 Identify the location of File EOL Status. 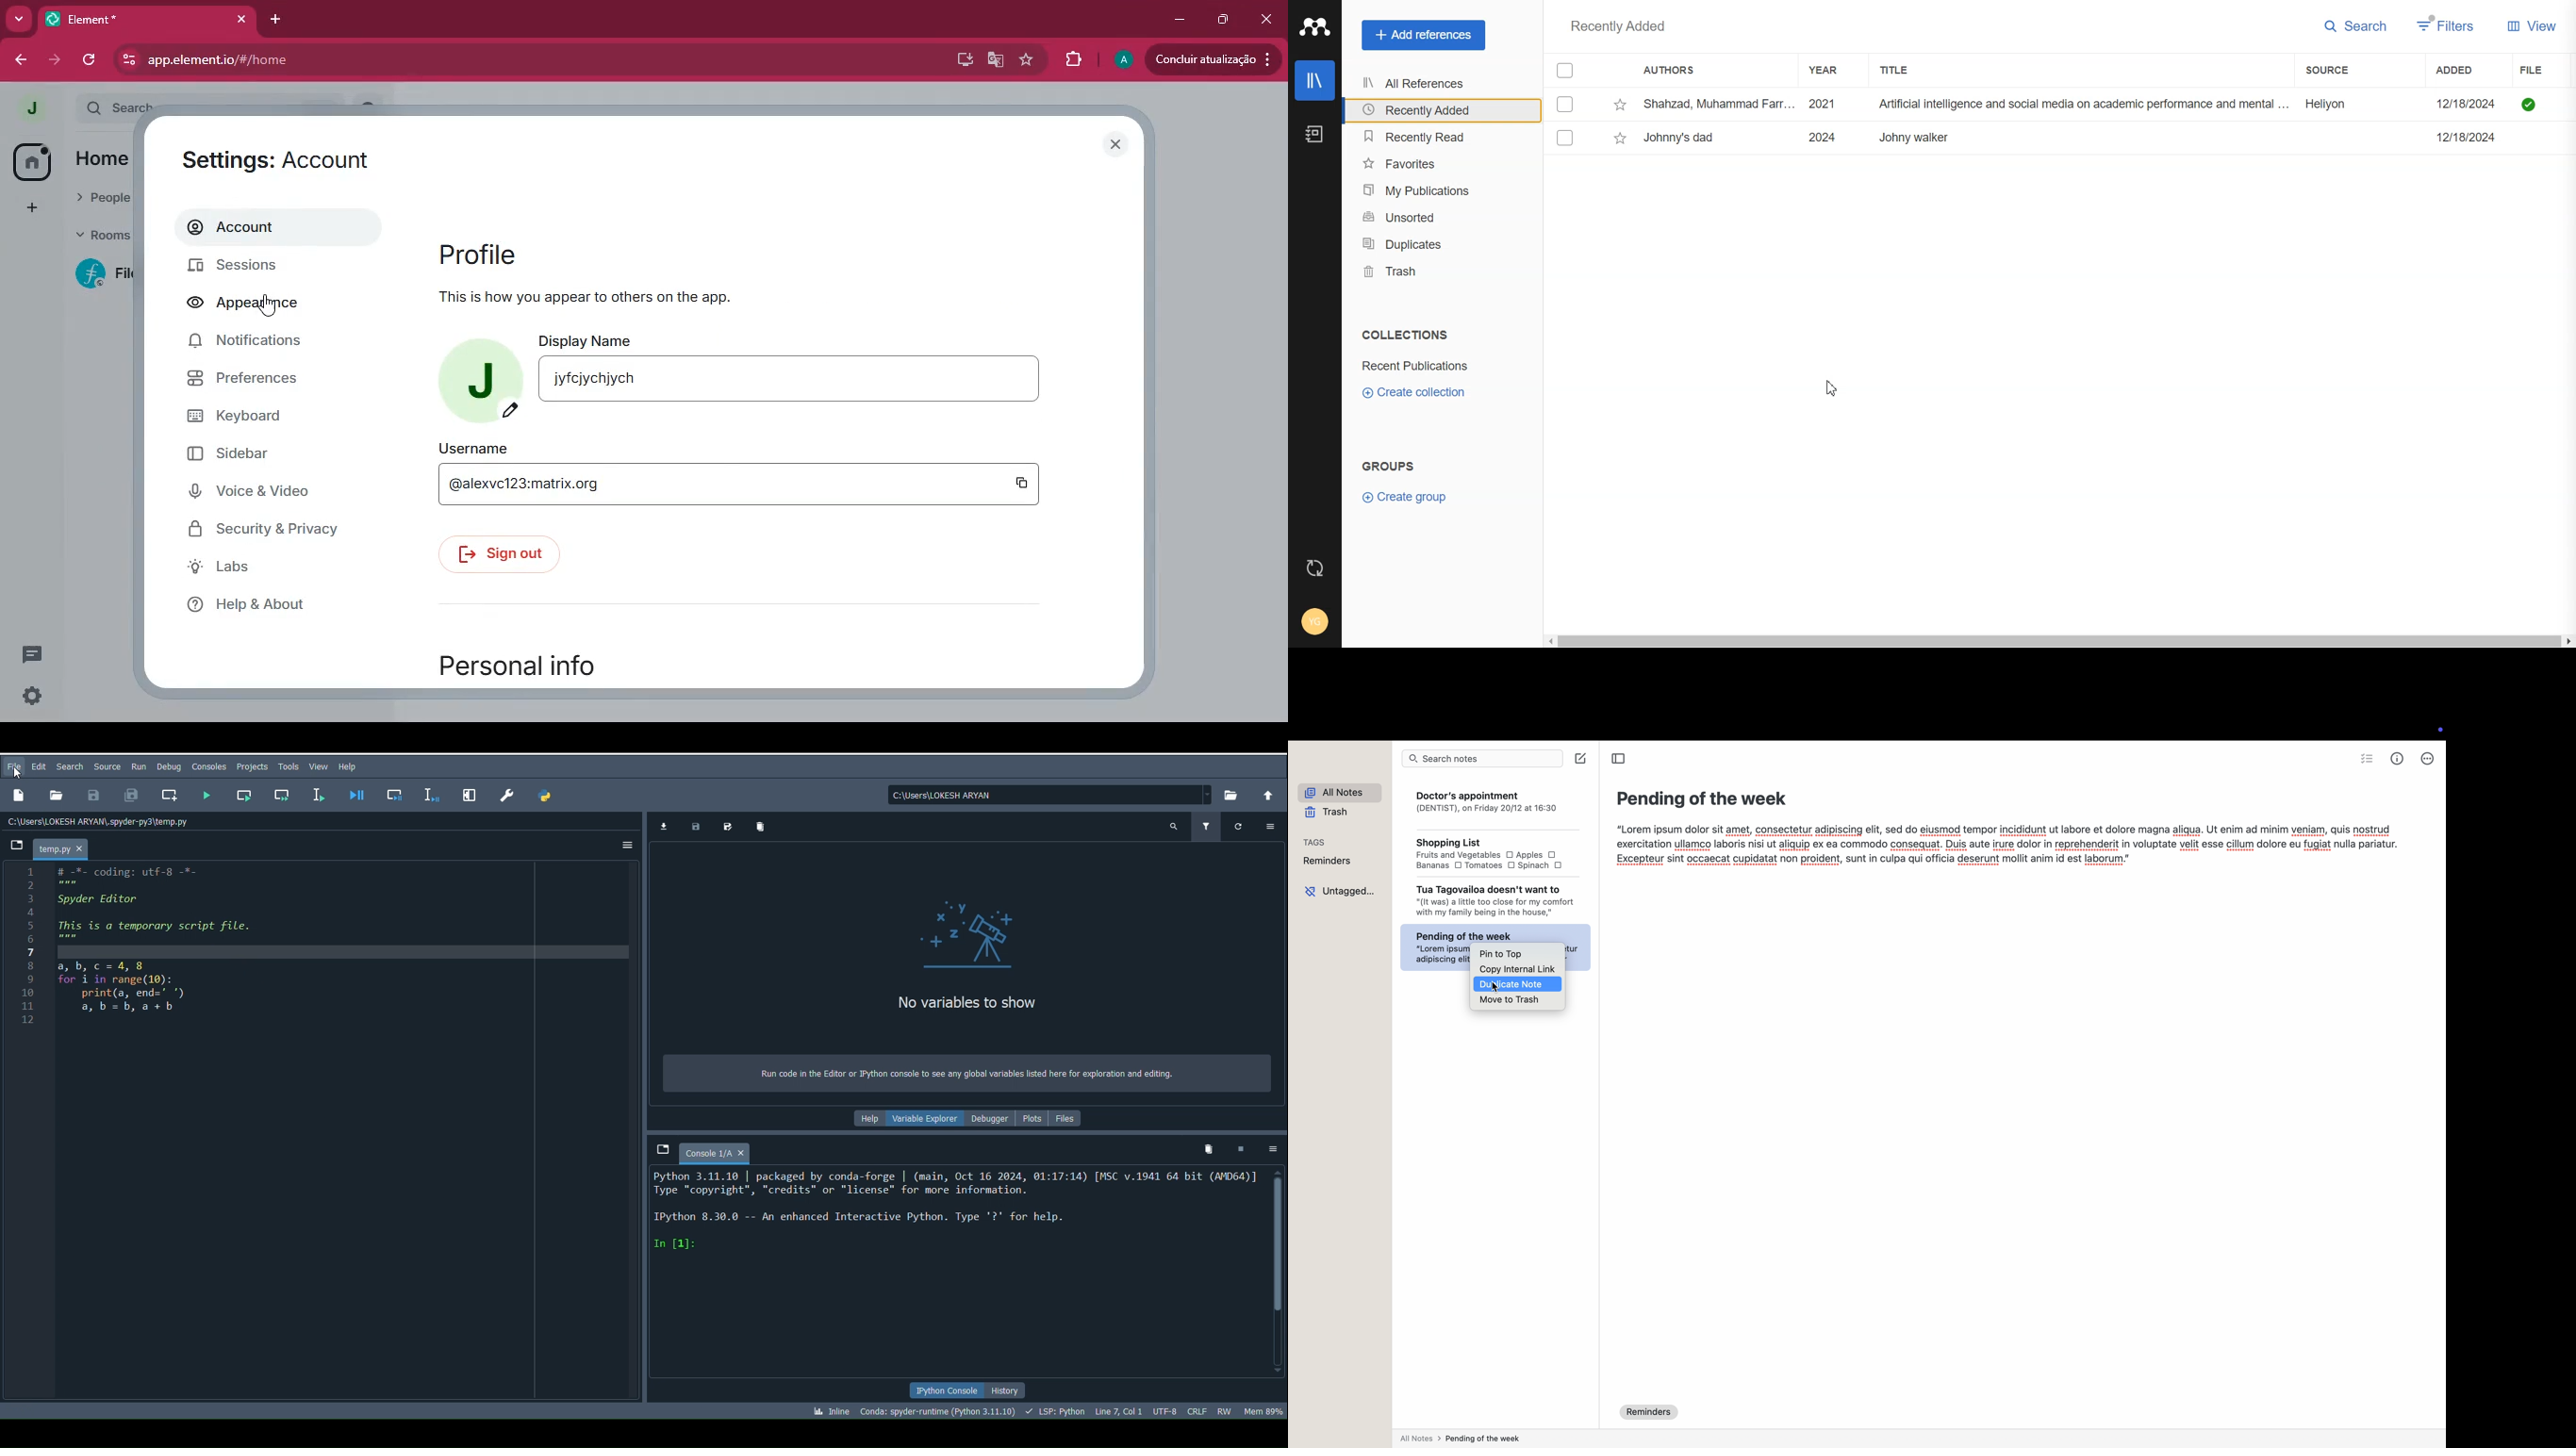
(1198, 1409).